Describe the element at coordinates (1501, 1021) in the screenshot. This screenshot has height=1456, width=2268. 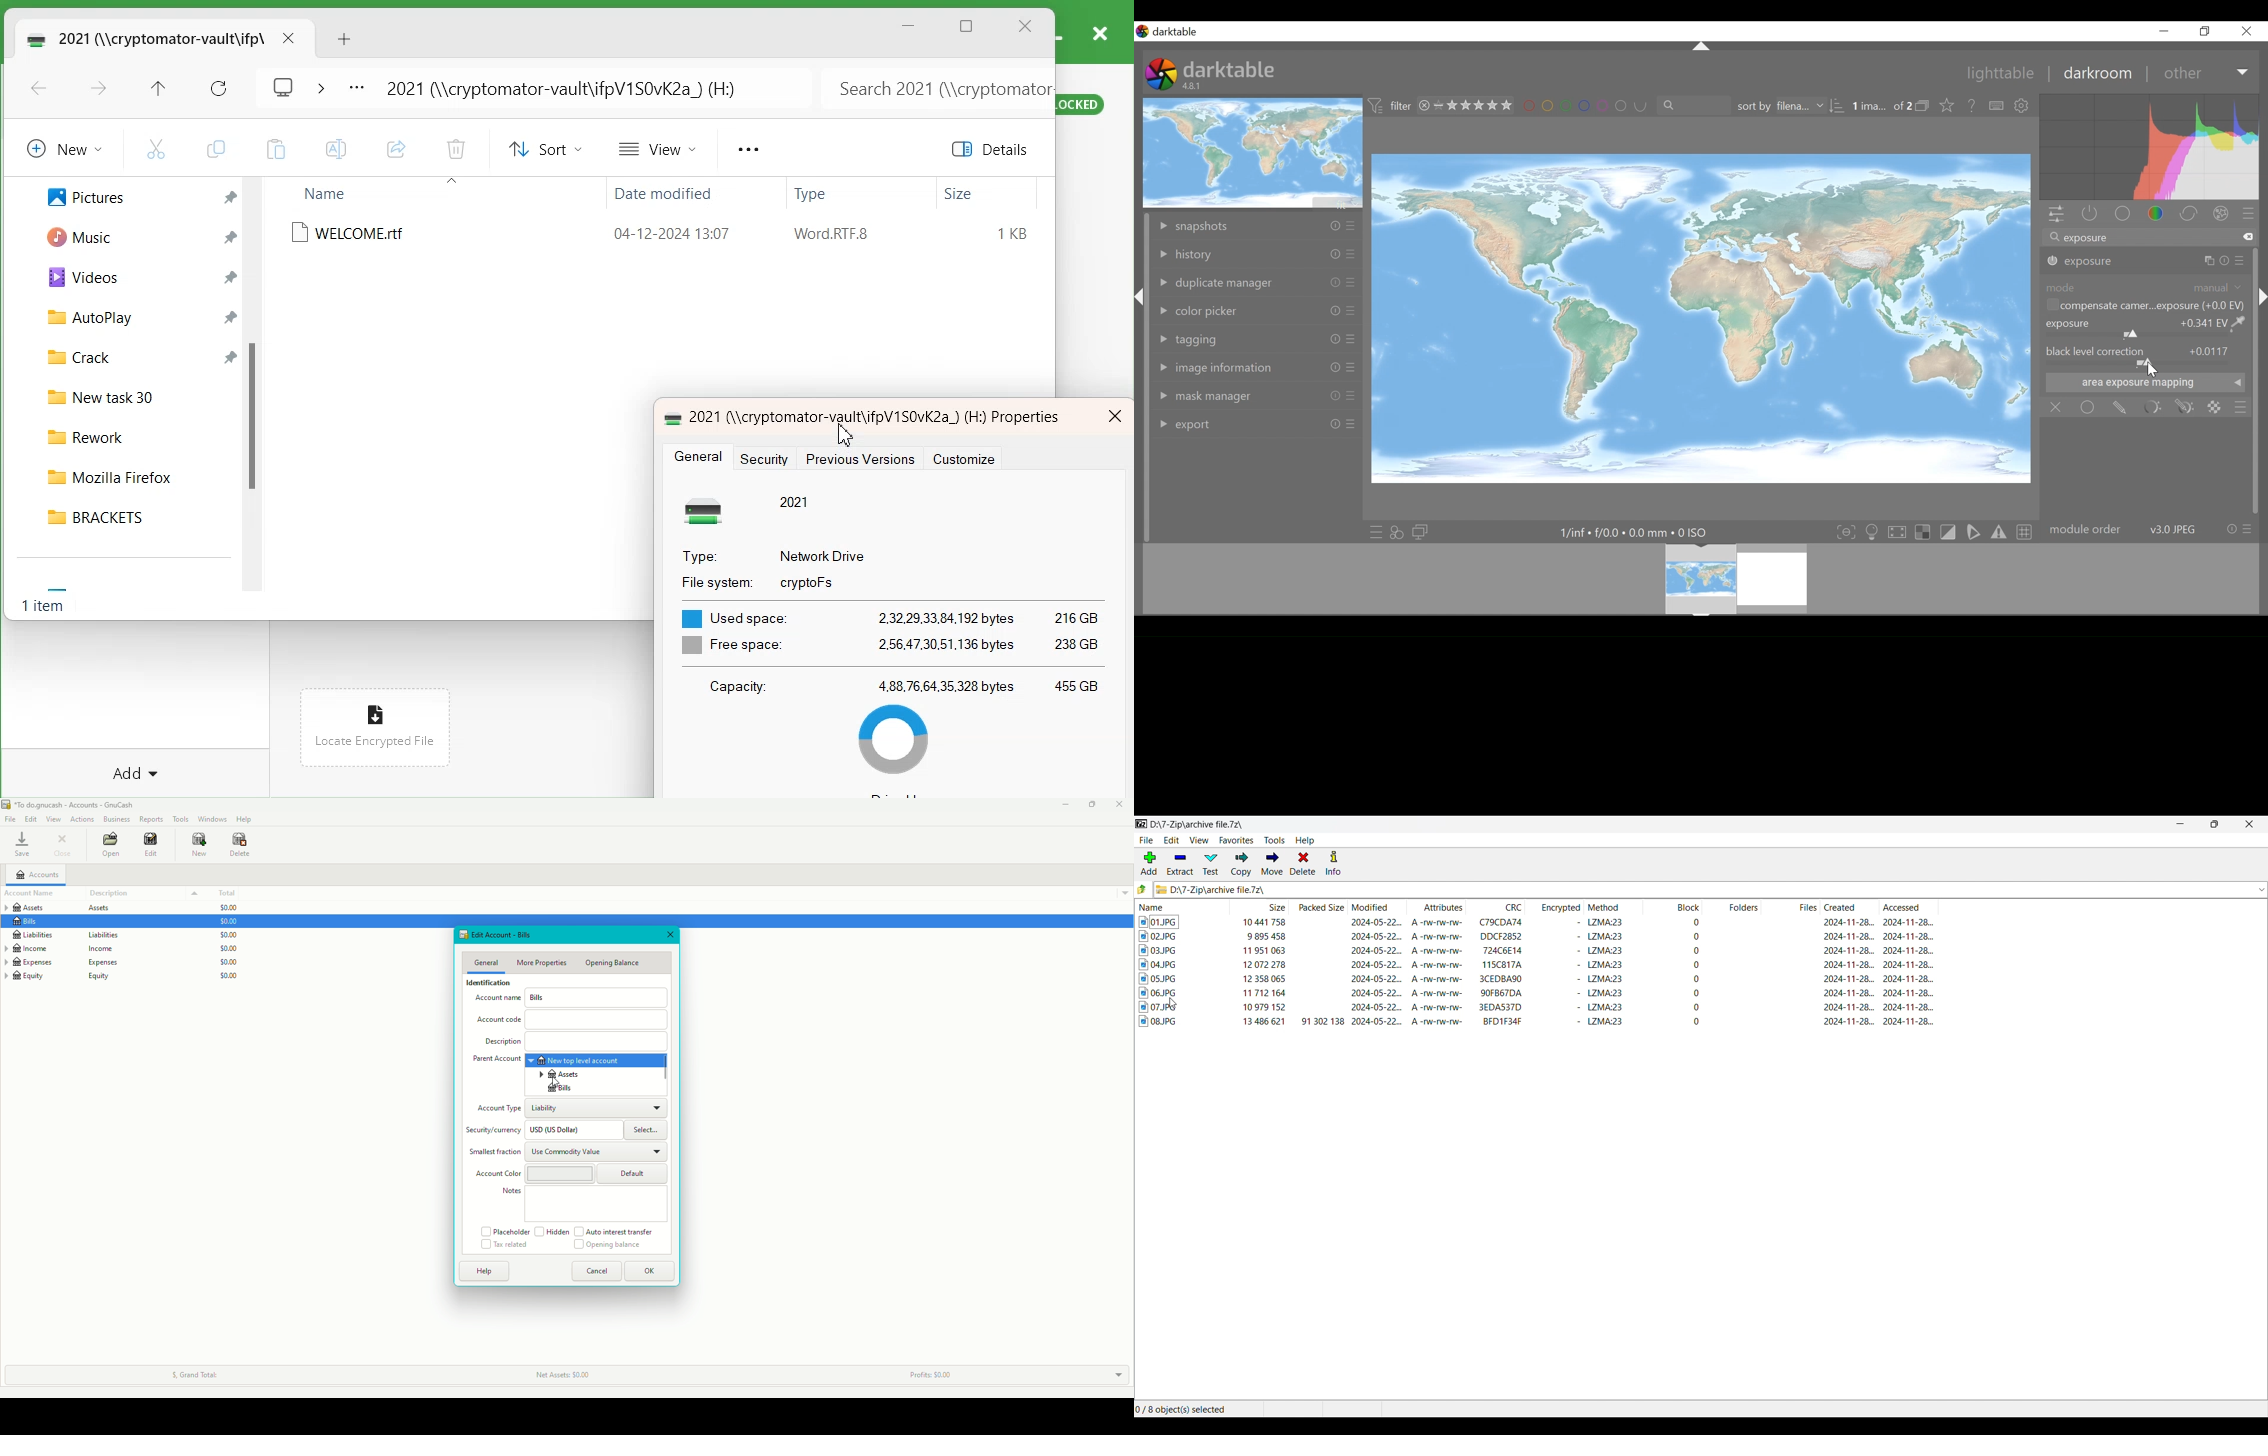
I see `CRC` at that location.